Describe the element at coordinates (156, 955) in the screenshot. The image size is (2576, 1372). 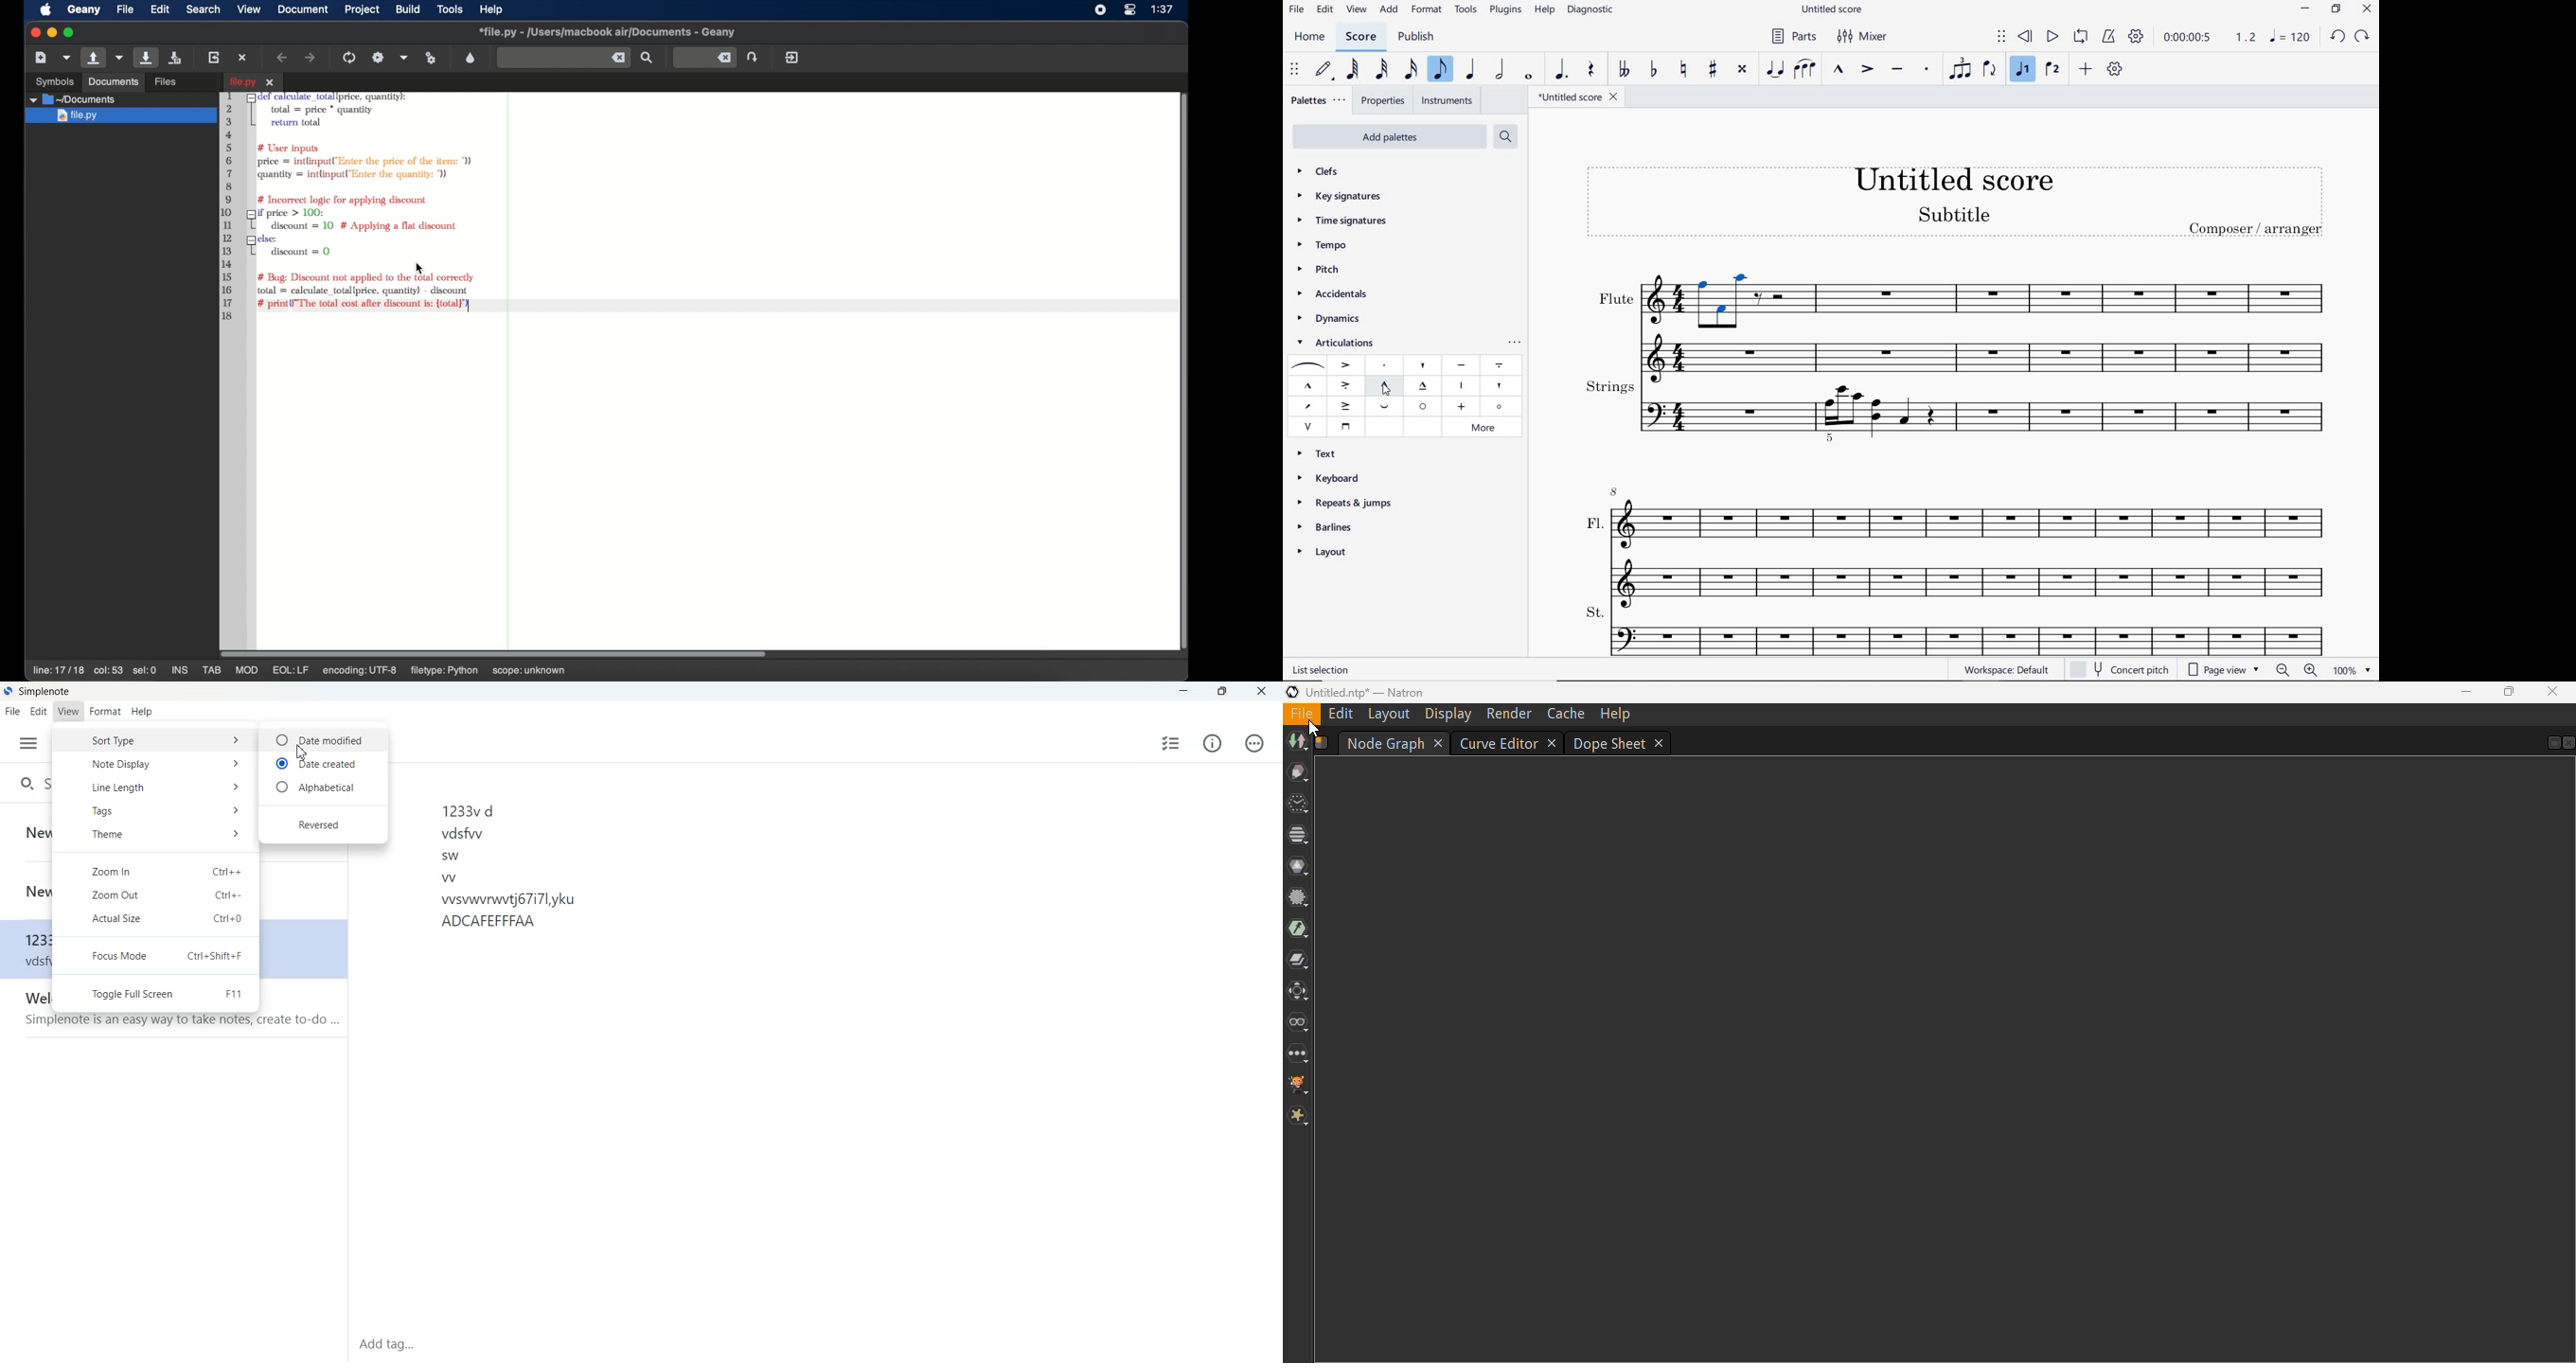
I see `Focus Mode` at that location.